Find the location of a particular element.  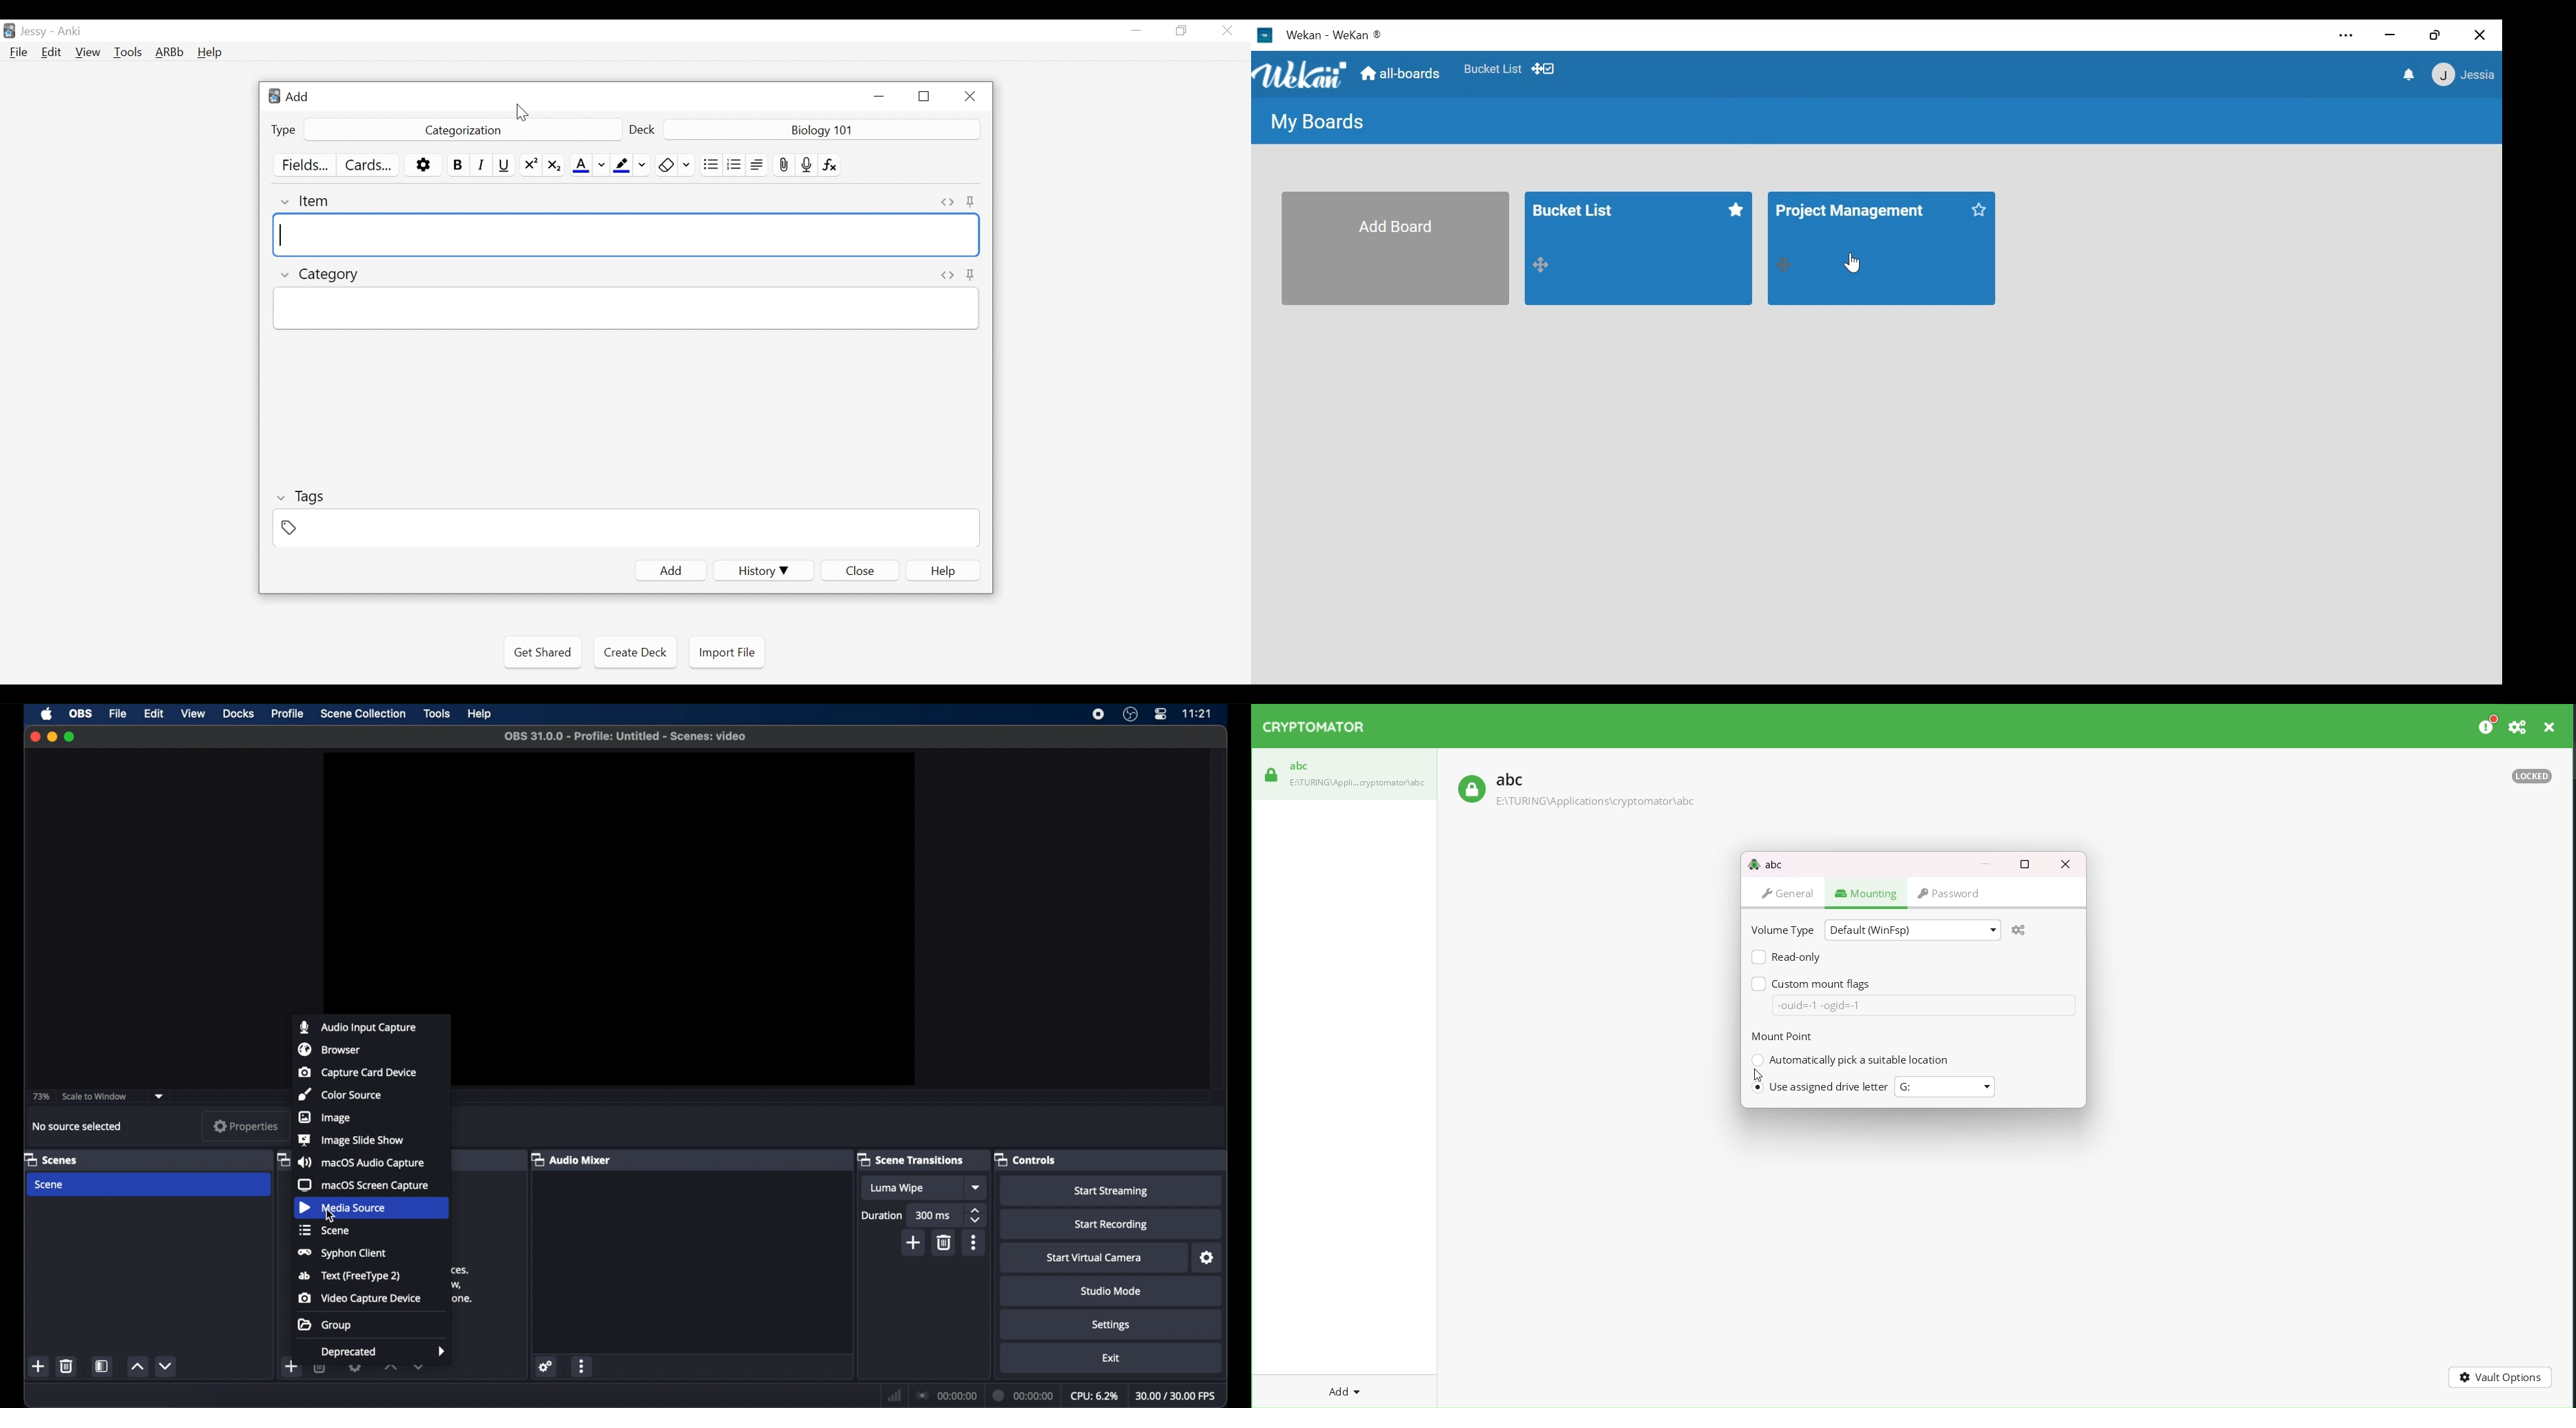

obscure text is located at coordinates (463, 1286).